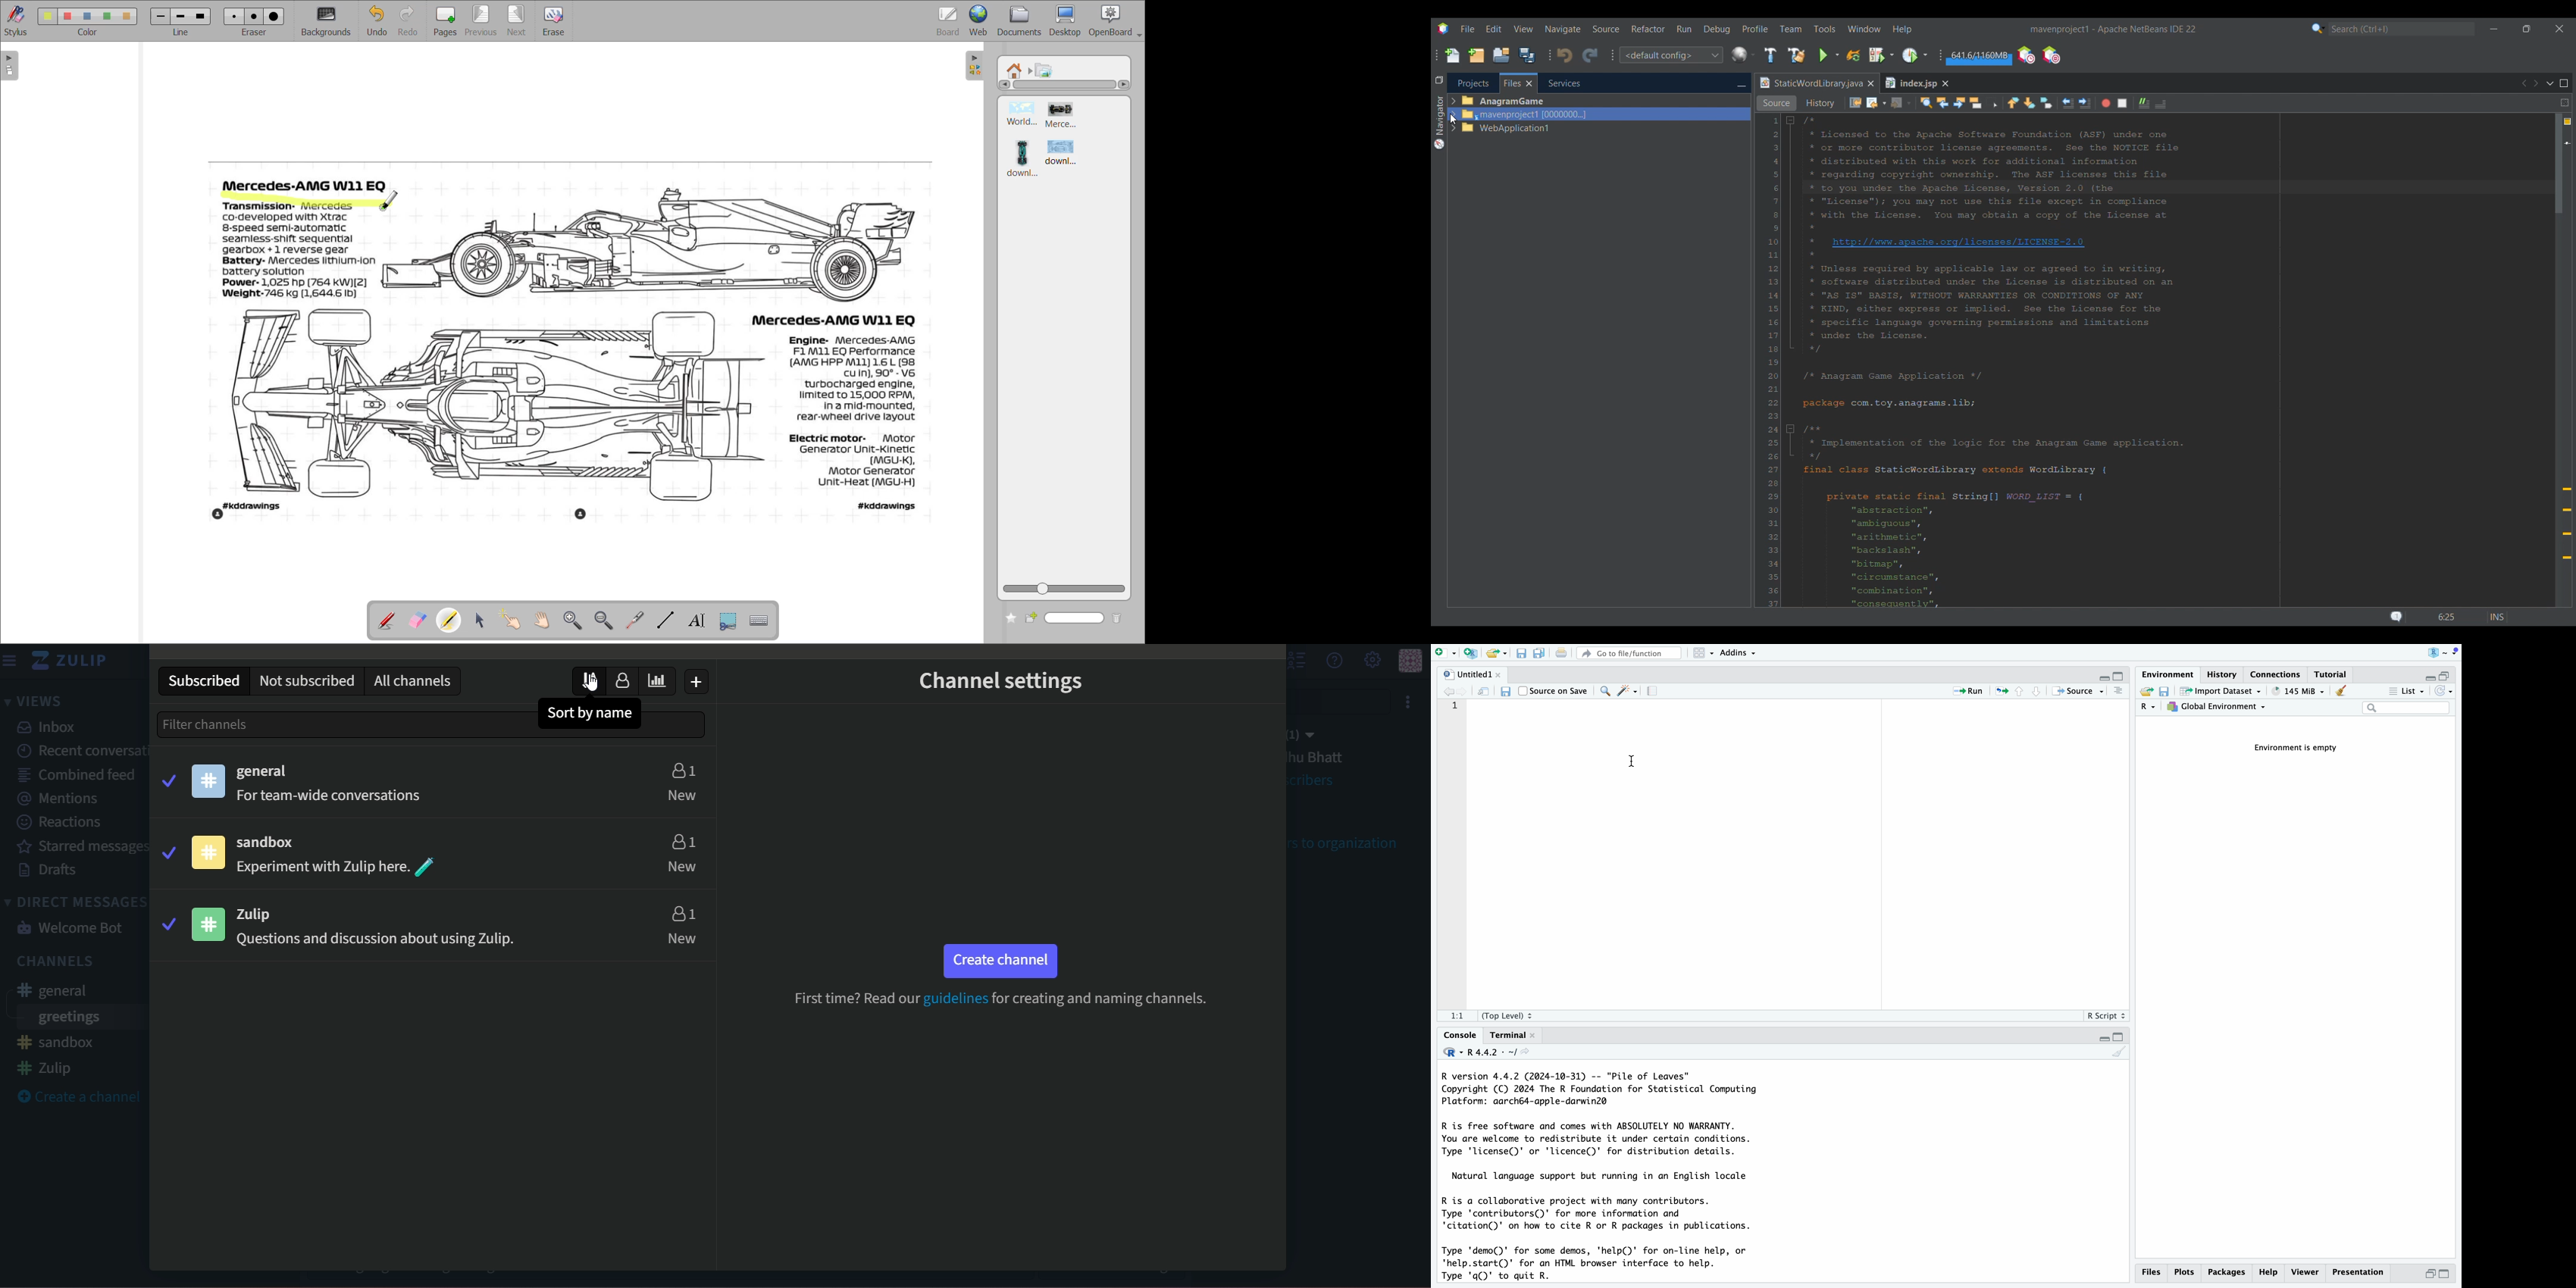 This screenshot has width=2576, height=1288. What do you see at coordinates (1504, 693) in the screenshot?
I see `save current document` at bounding box center [1504, 693].